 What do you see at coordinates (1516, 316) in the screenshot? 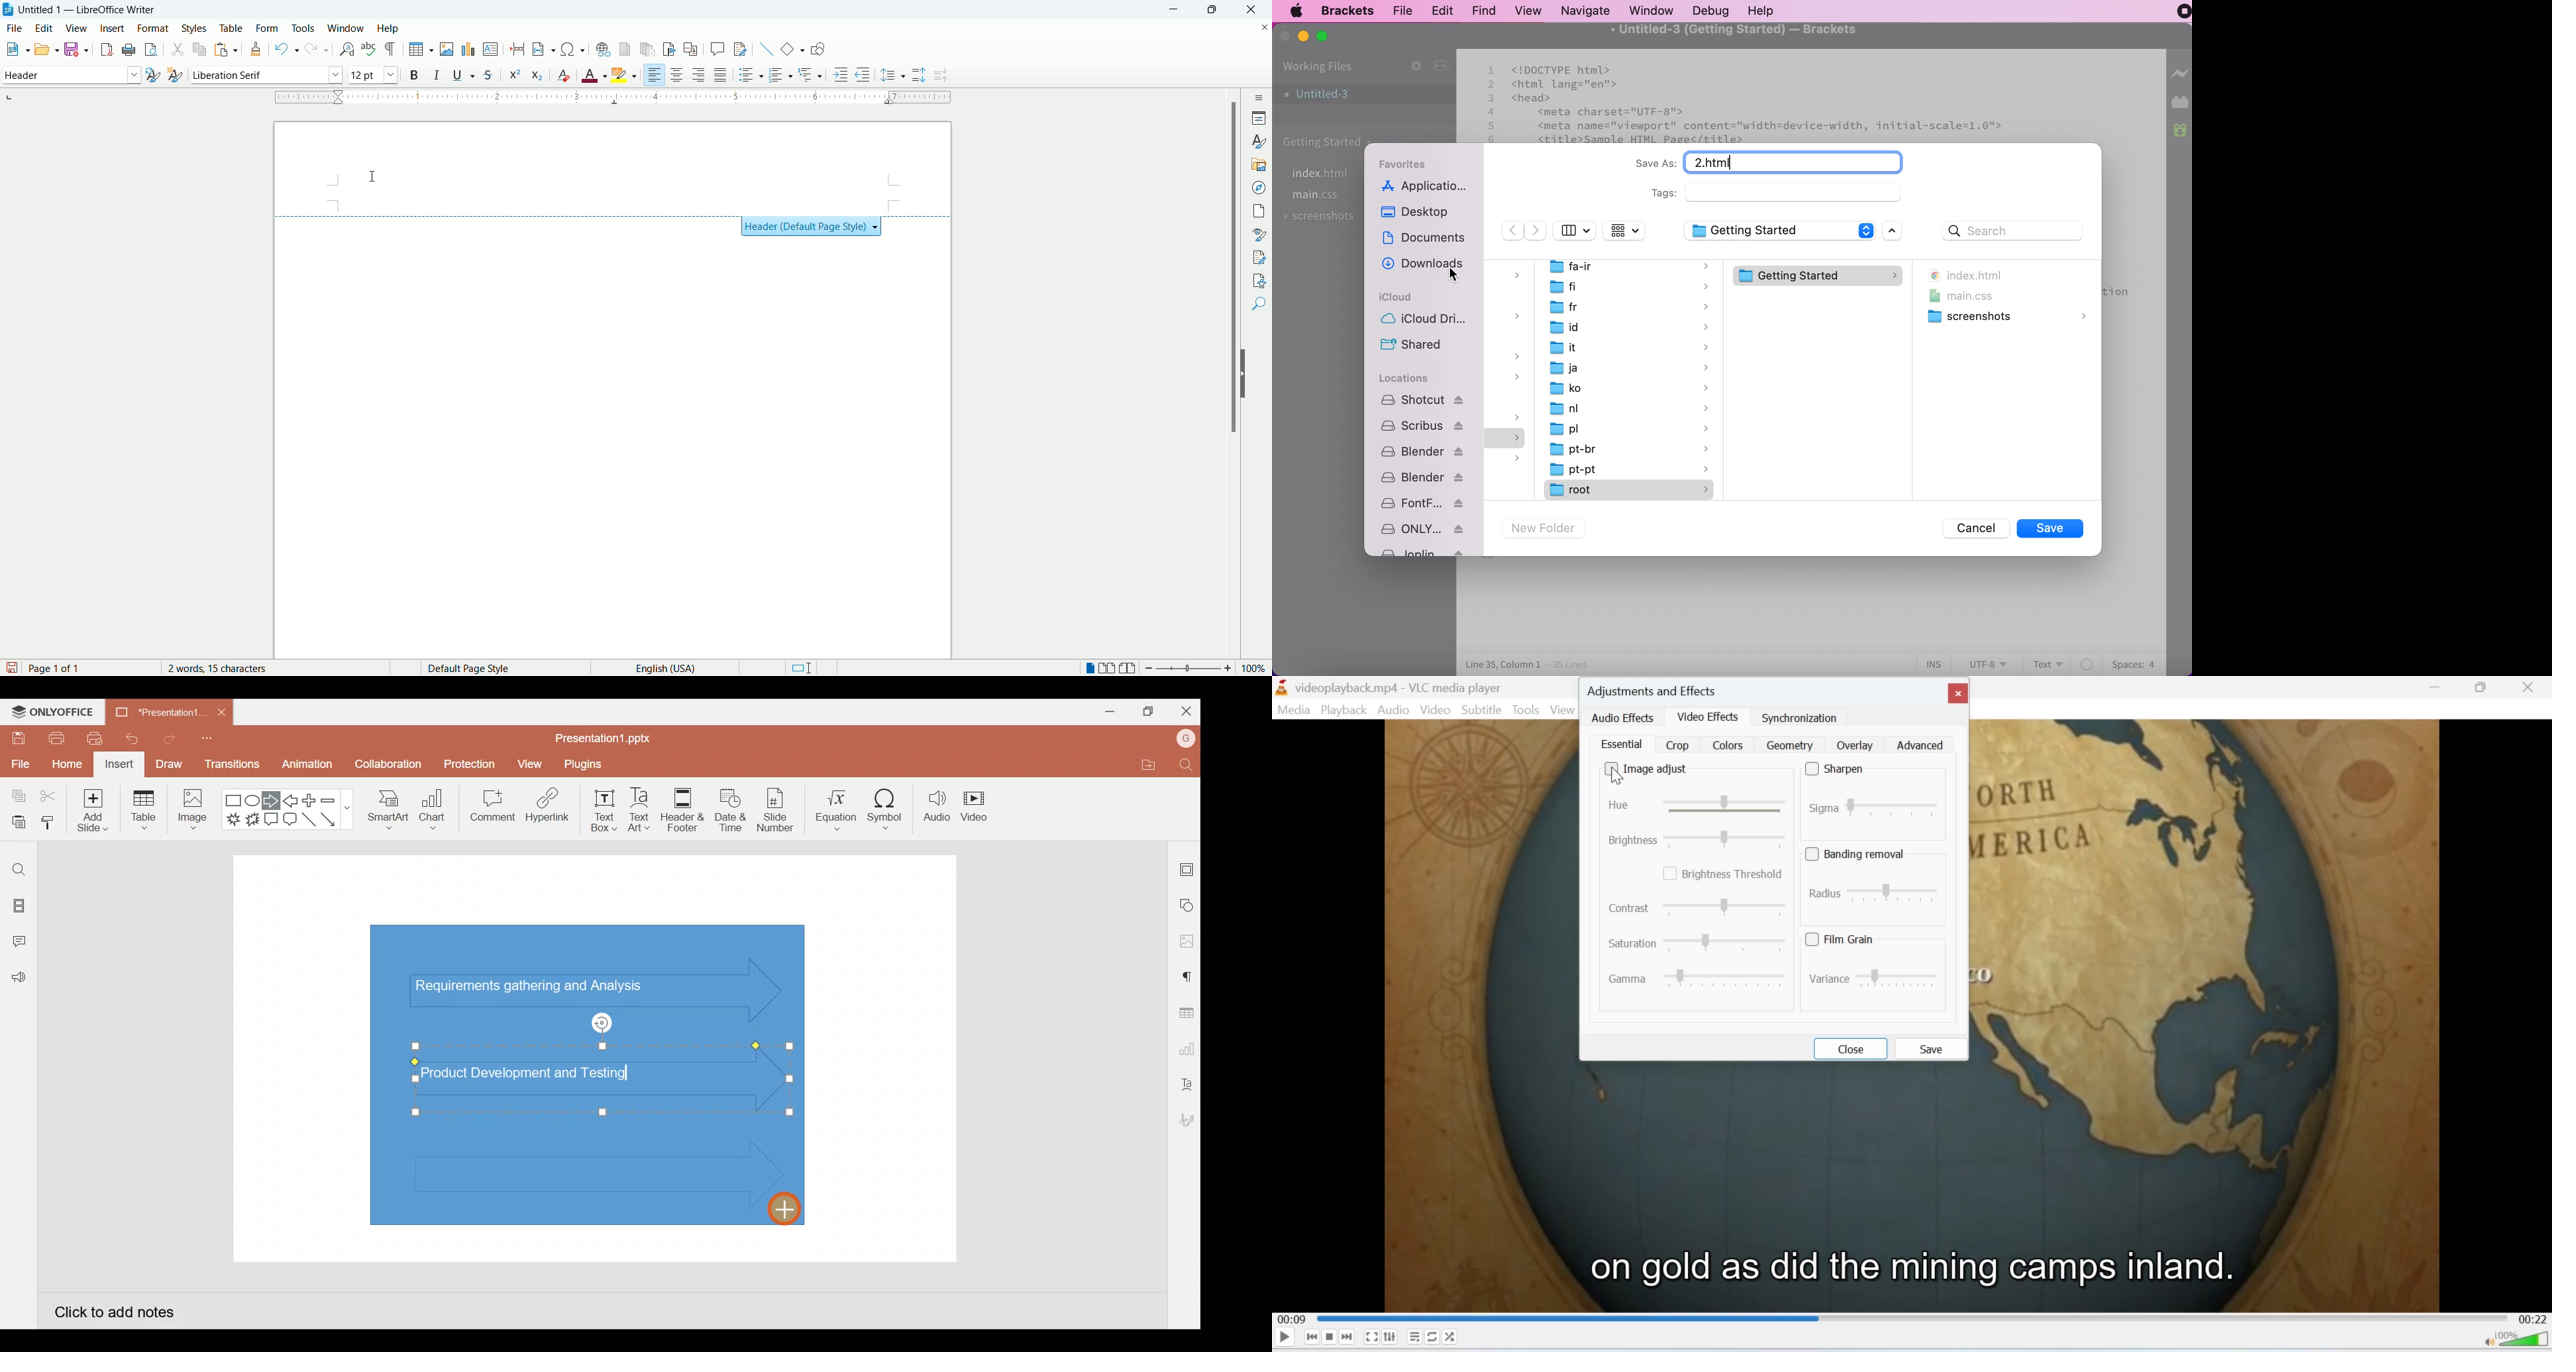
I see `dropdown` at bounding box center [1516, 316].